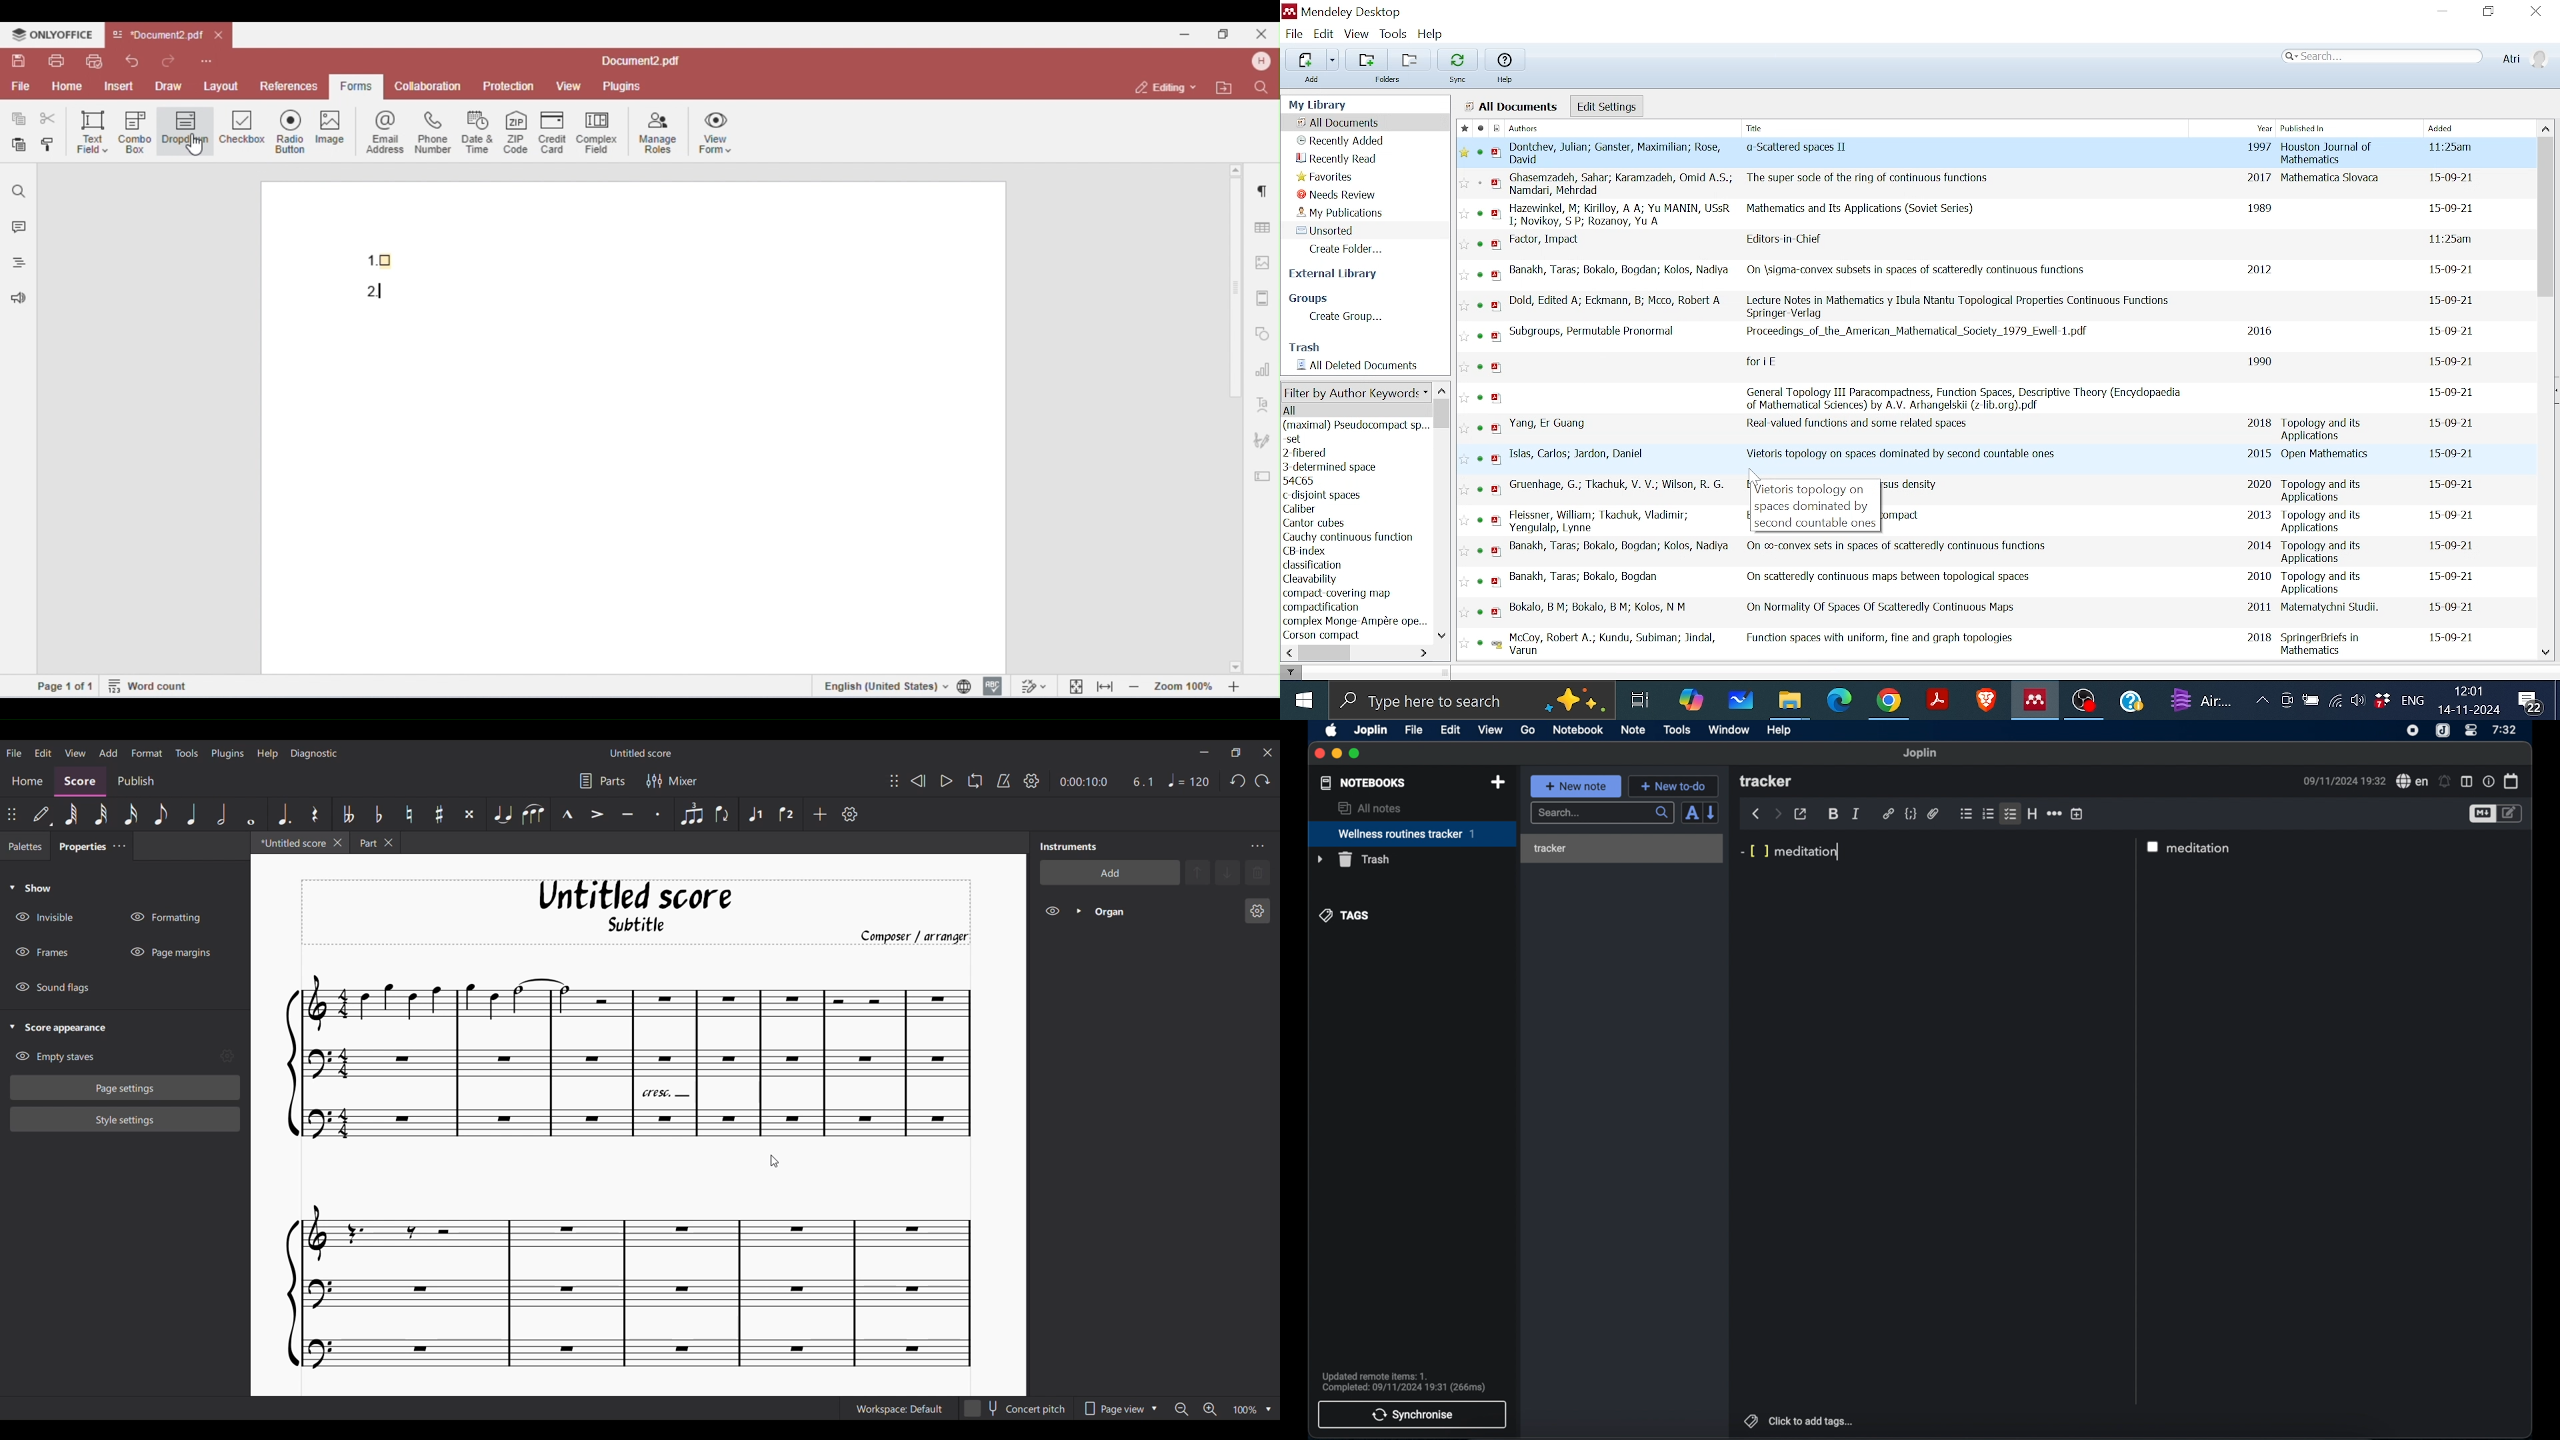 This screenshot has width=2576, height=1456. What do you see at coordinates (1888, 814) in the screenshot?
I see `hyperlink` at bounding box center [1888, 814].